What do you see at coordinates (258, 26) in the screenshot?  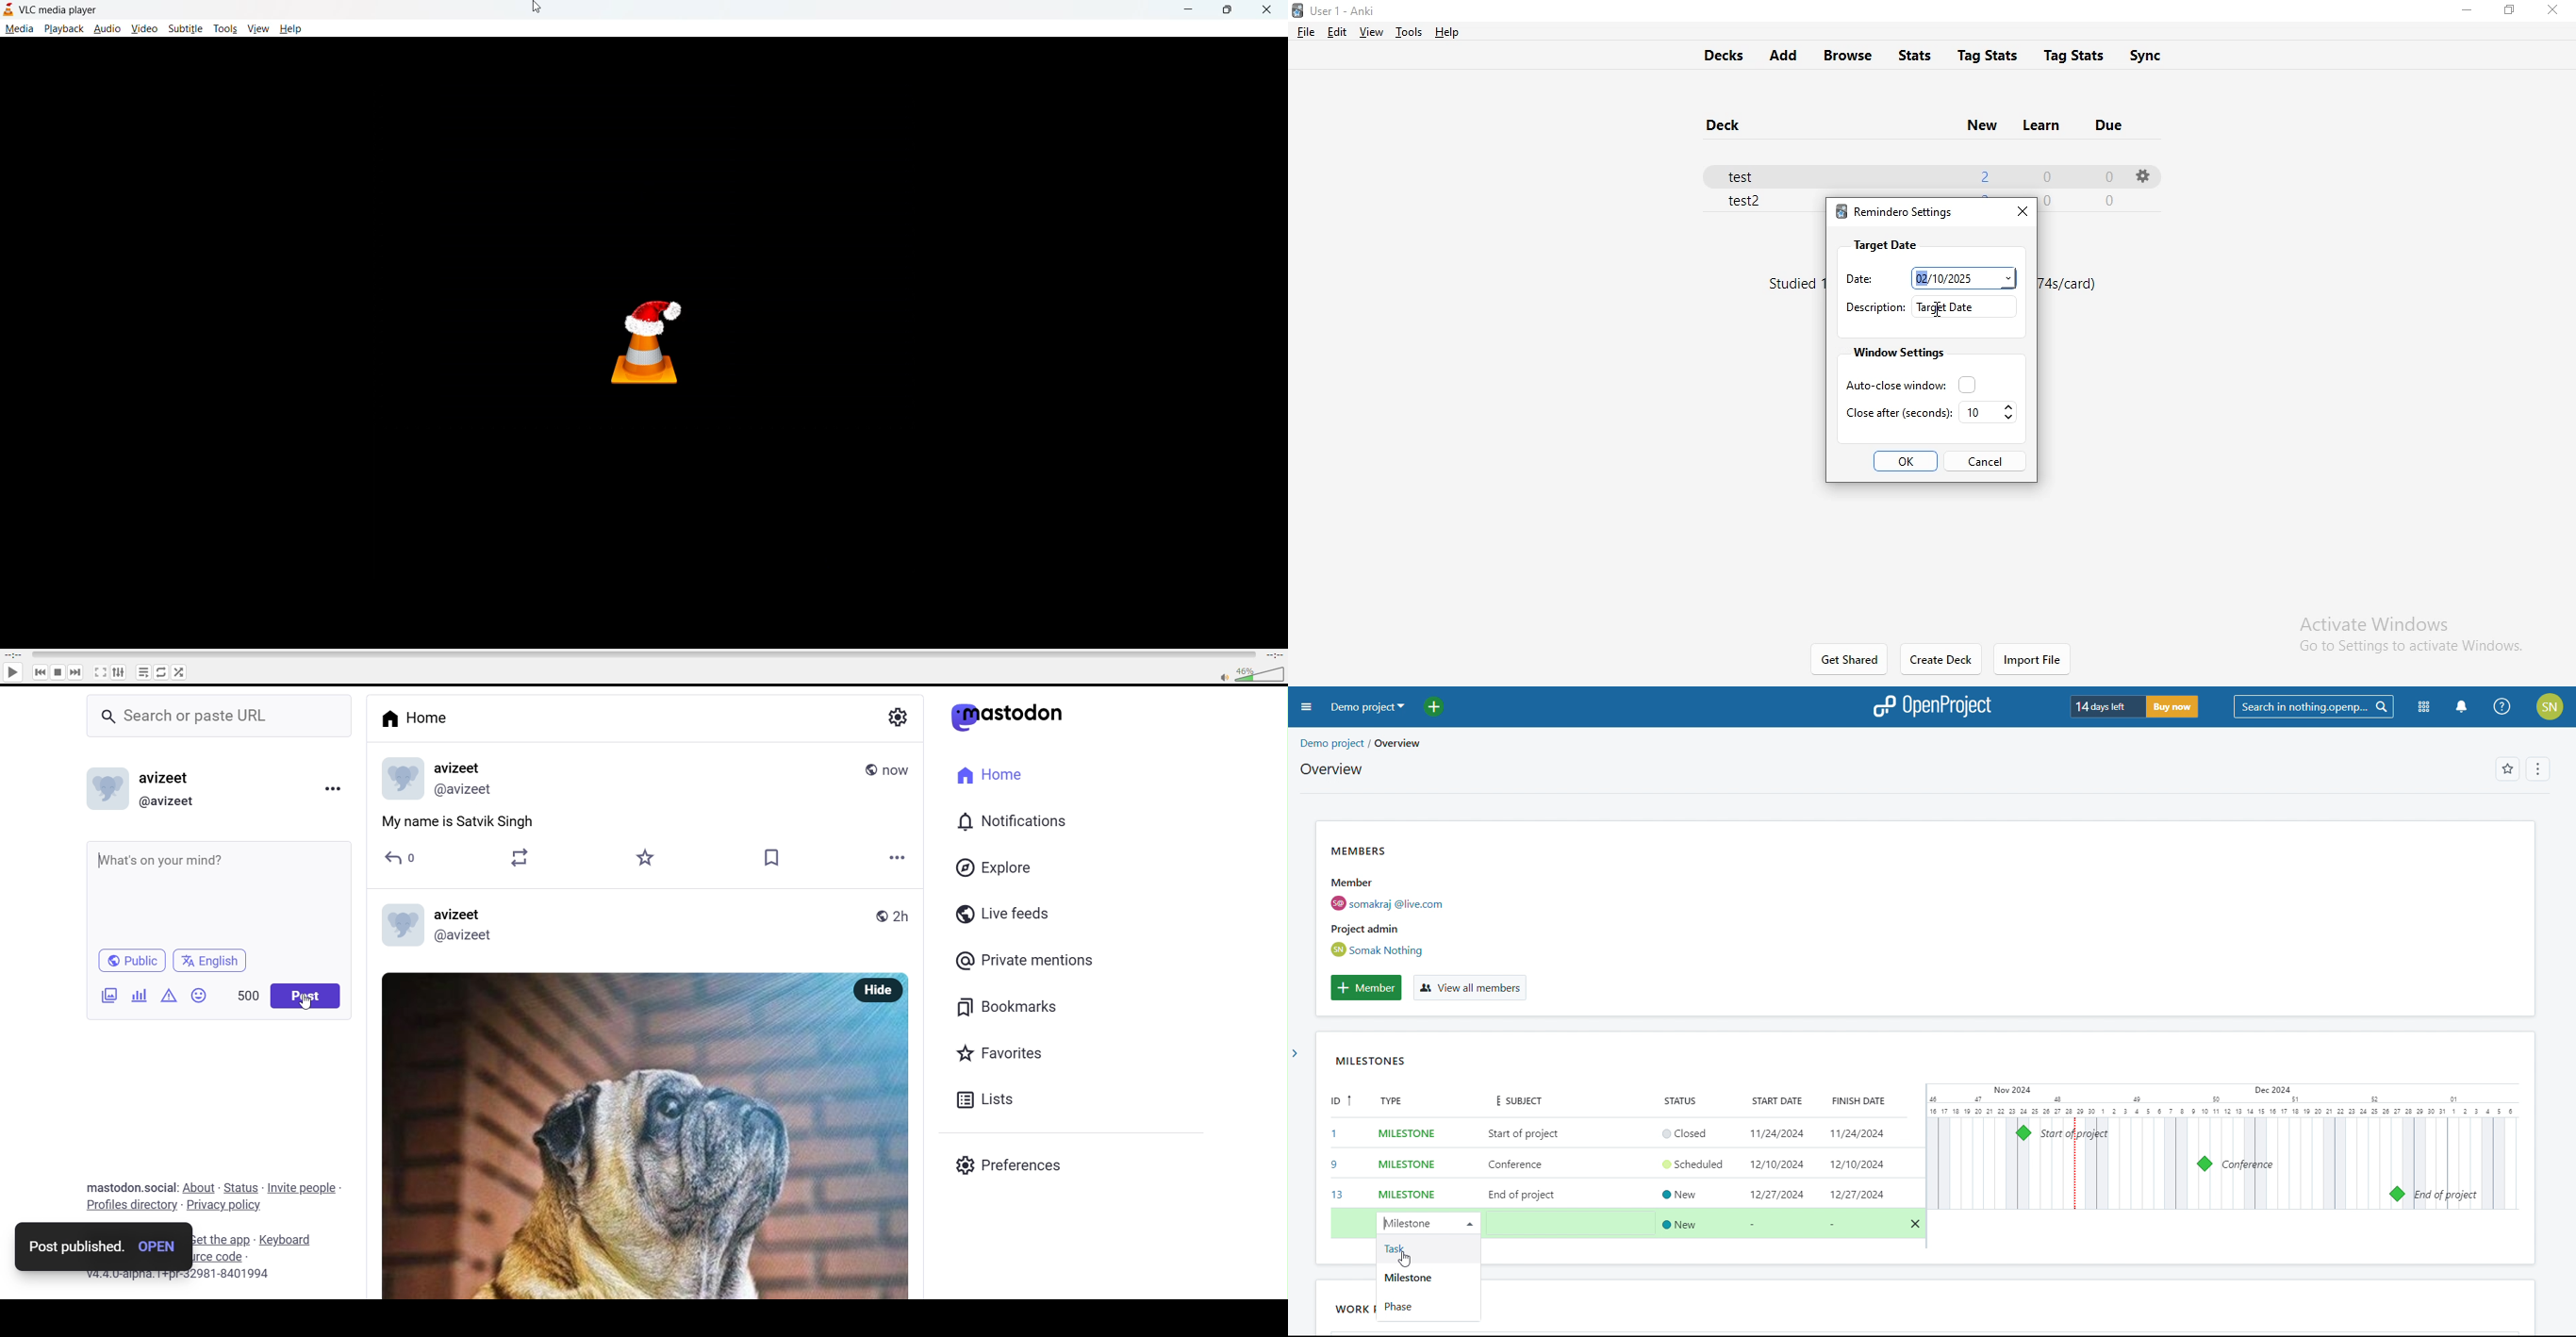 I see `view` at bounding box center [258, 26].